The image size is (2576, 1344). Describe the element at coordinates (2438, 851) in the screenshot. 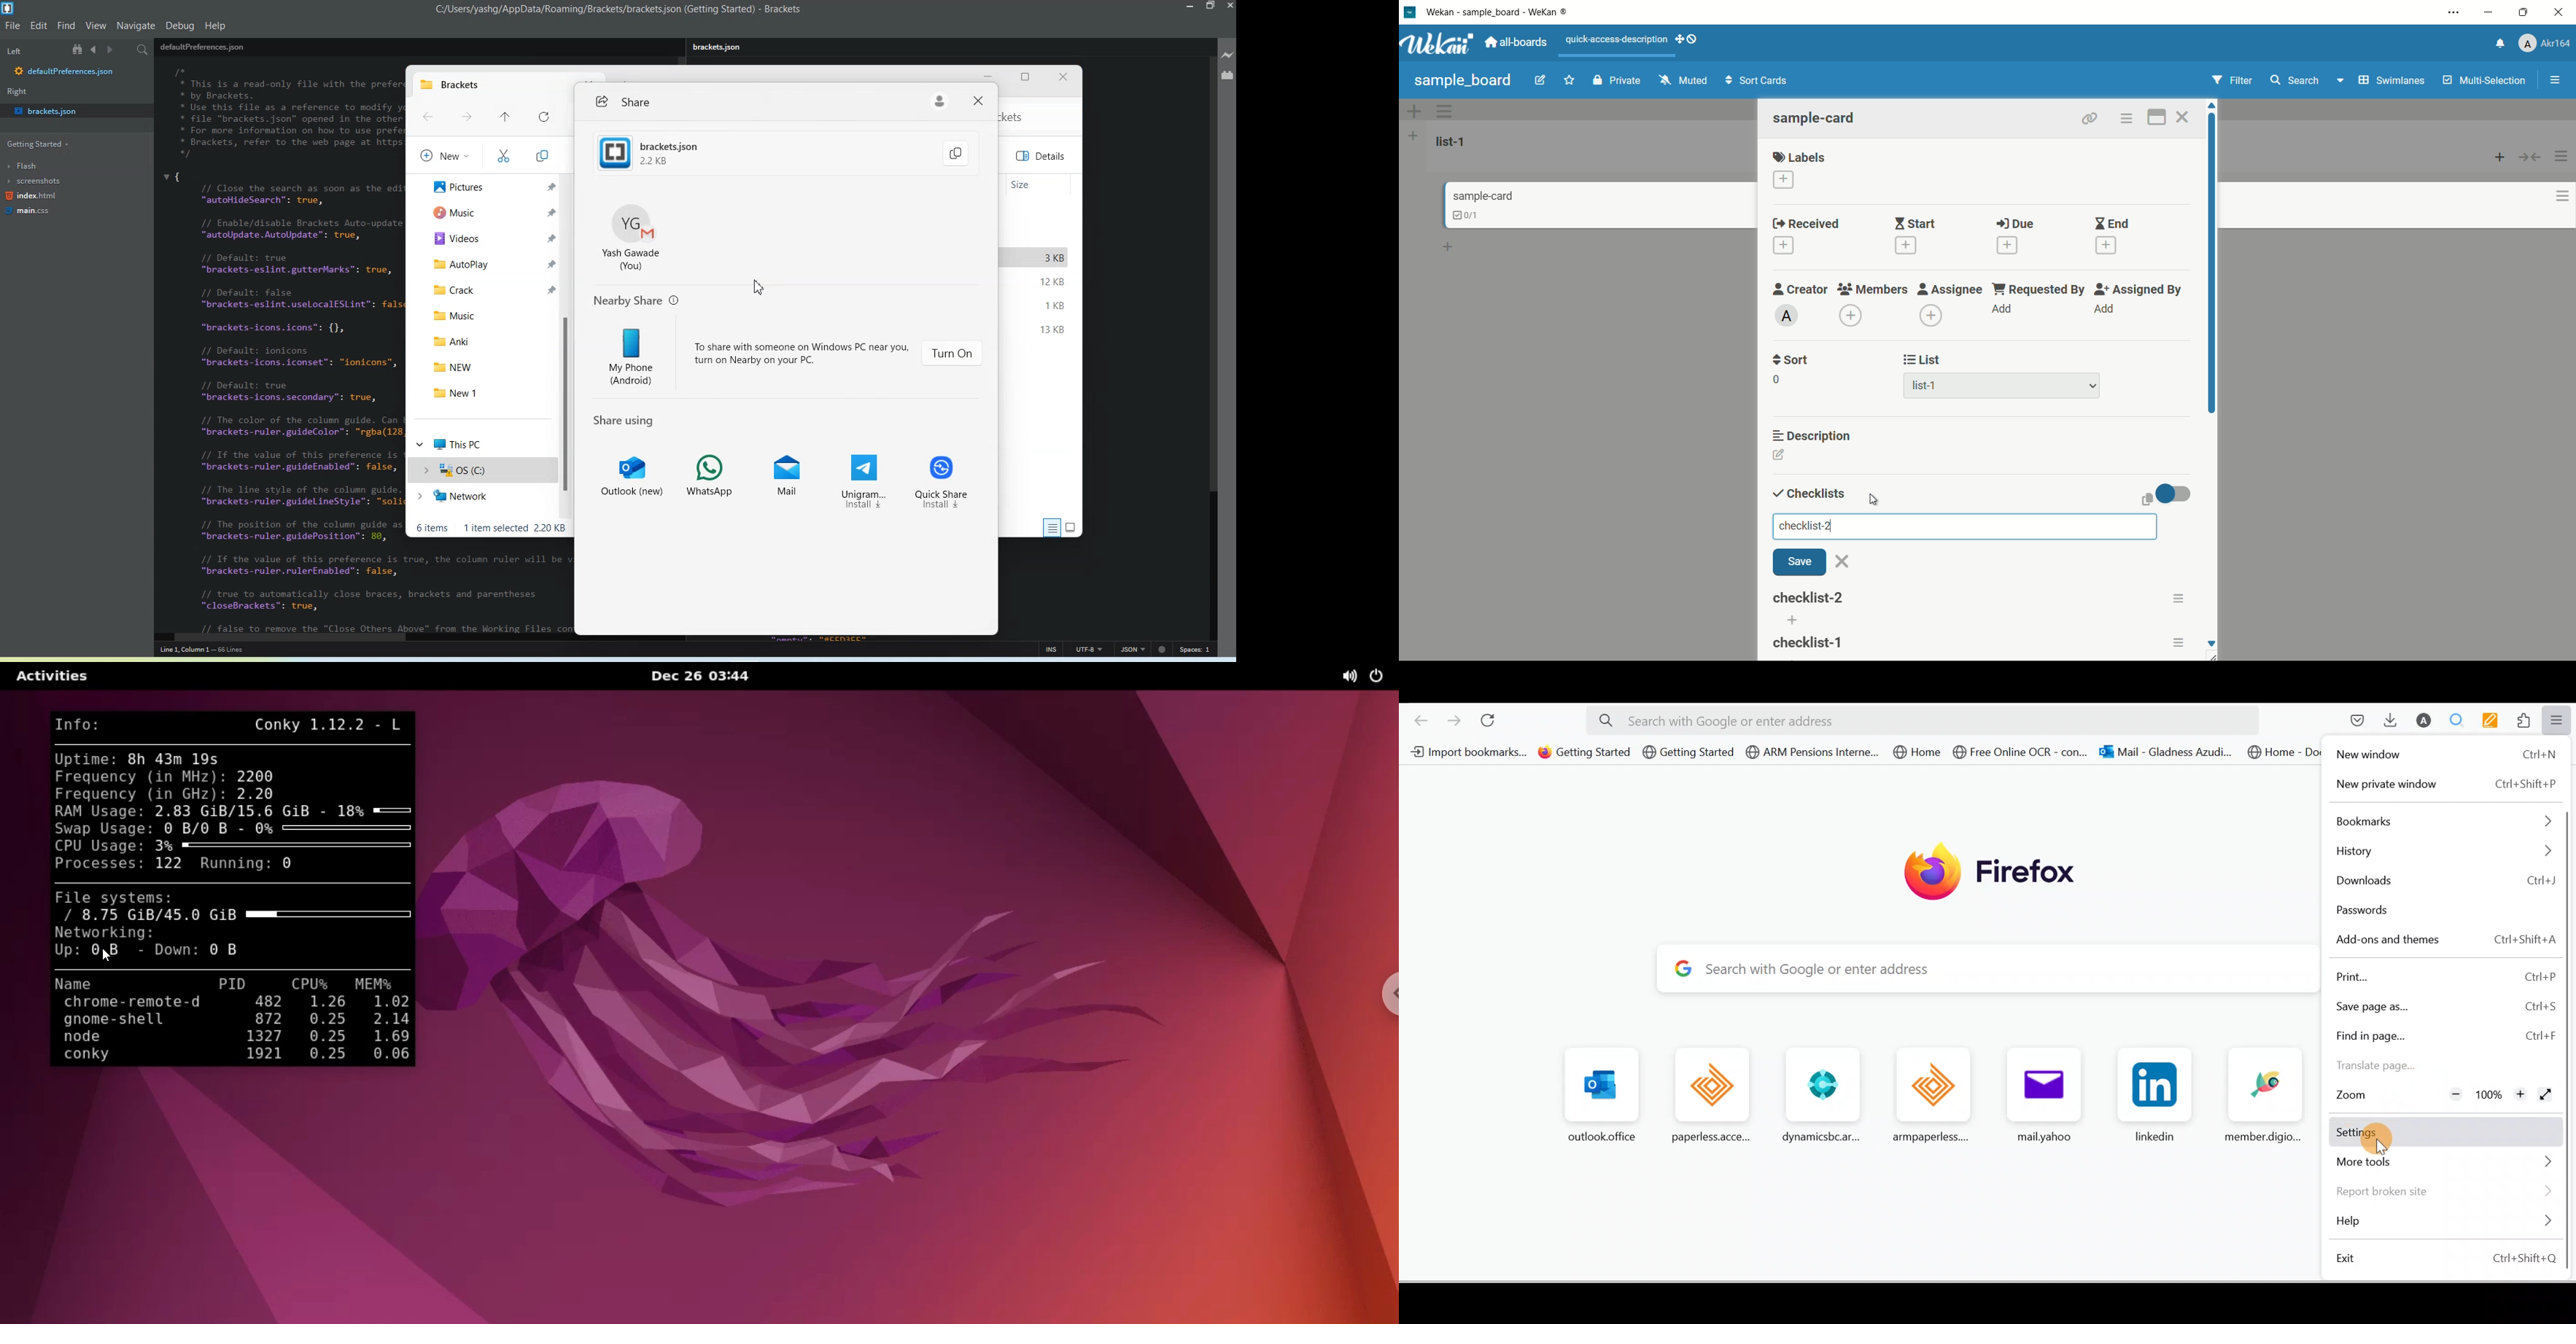

I see `History` at that location.